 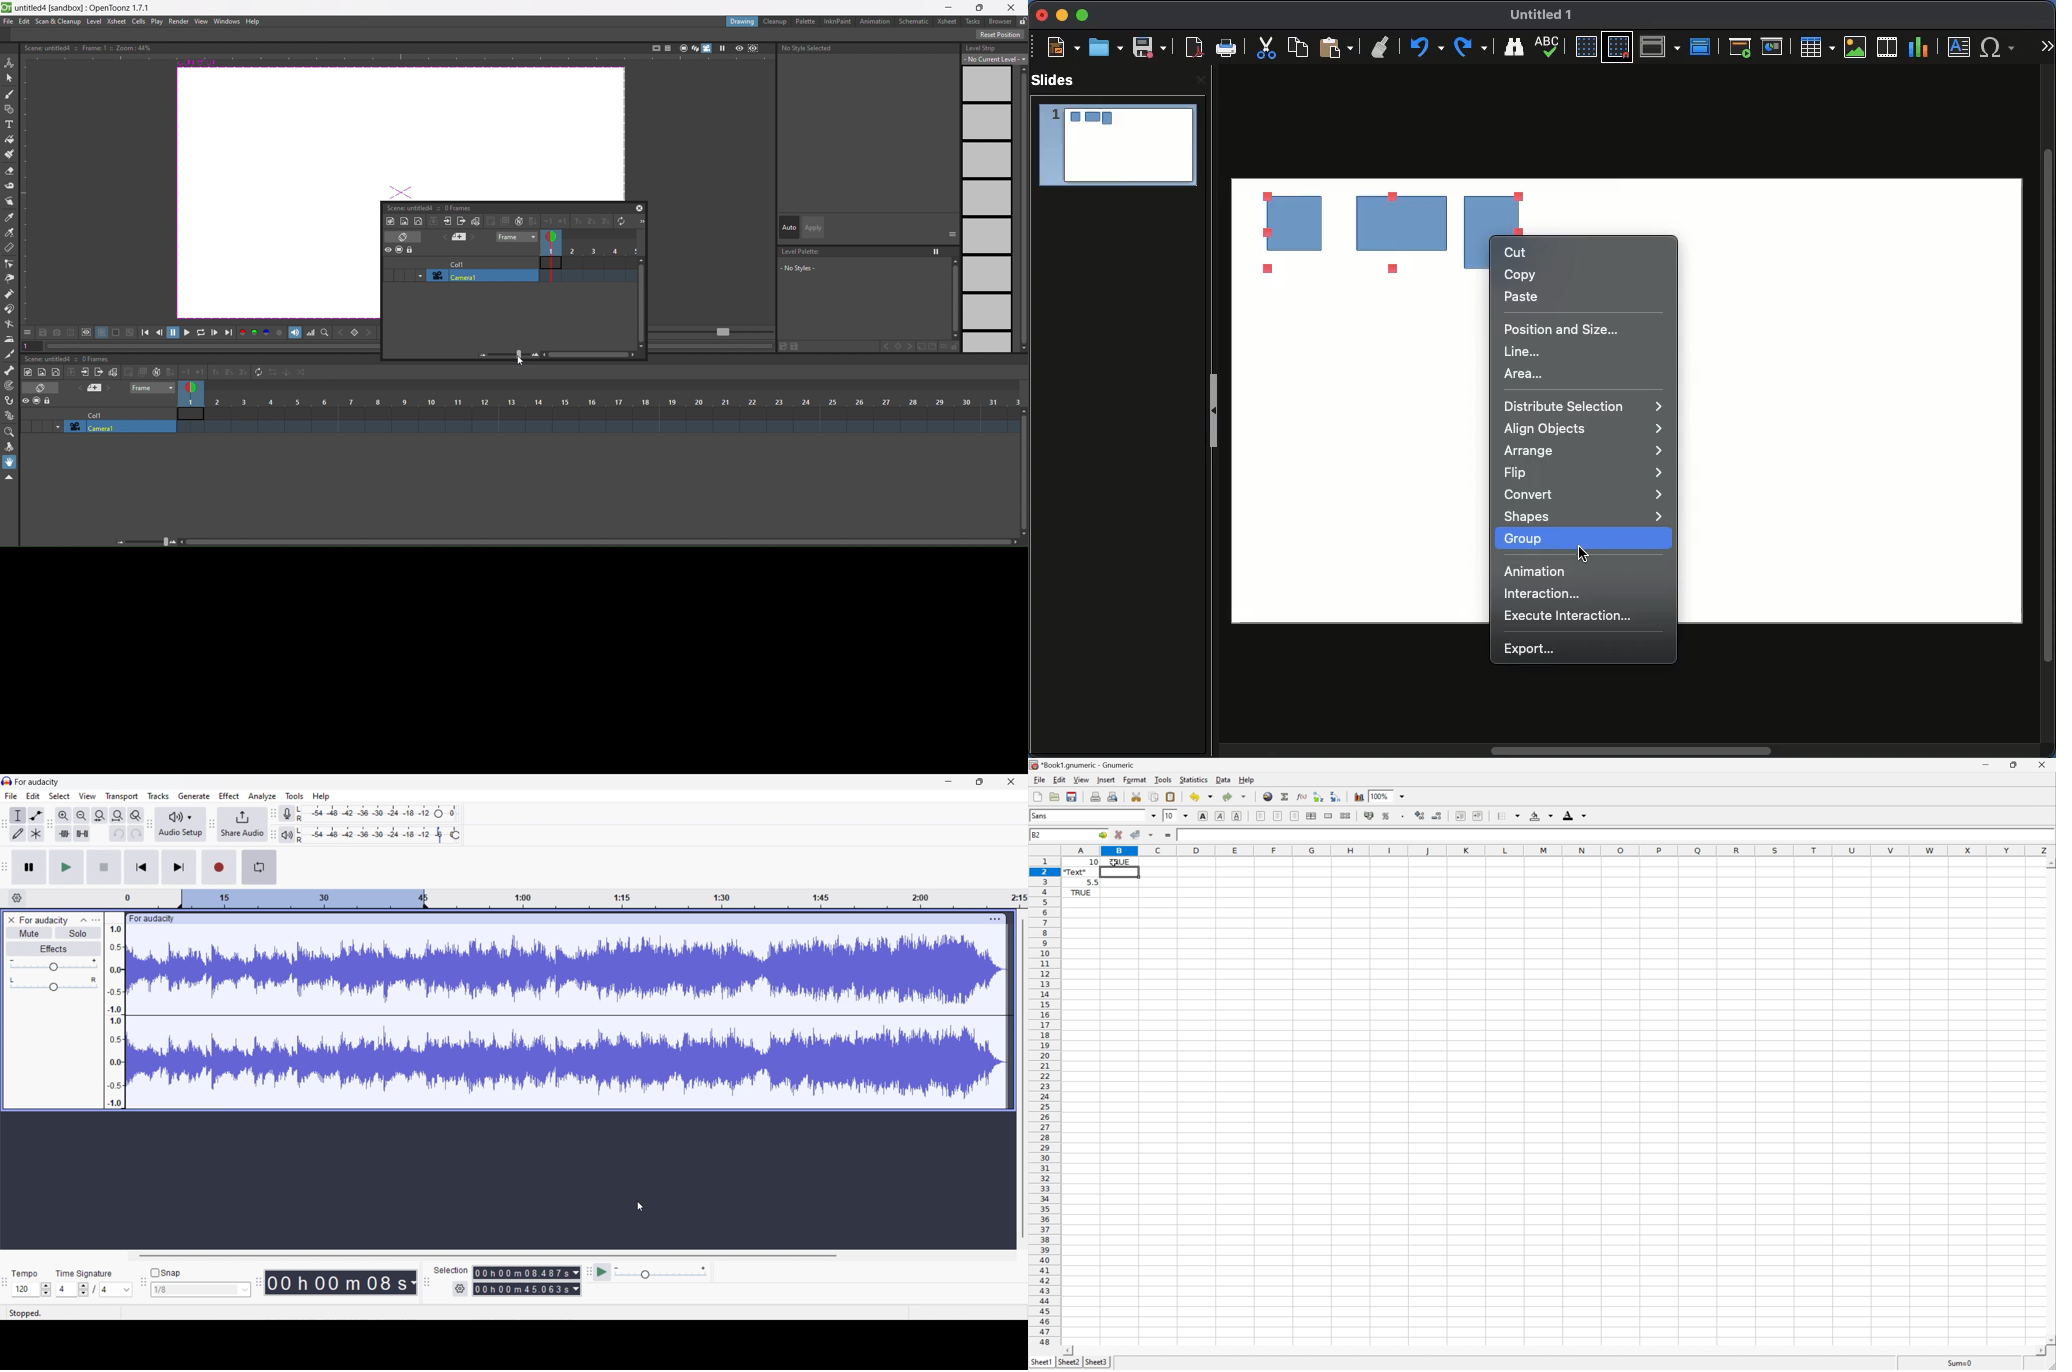 I want to click on Sort the selected region in descending order based on the first column selected, so click(x=1318, y=797).